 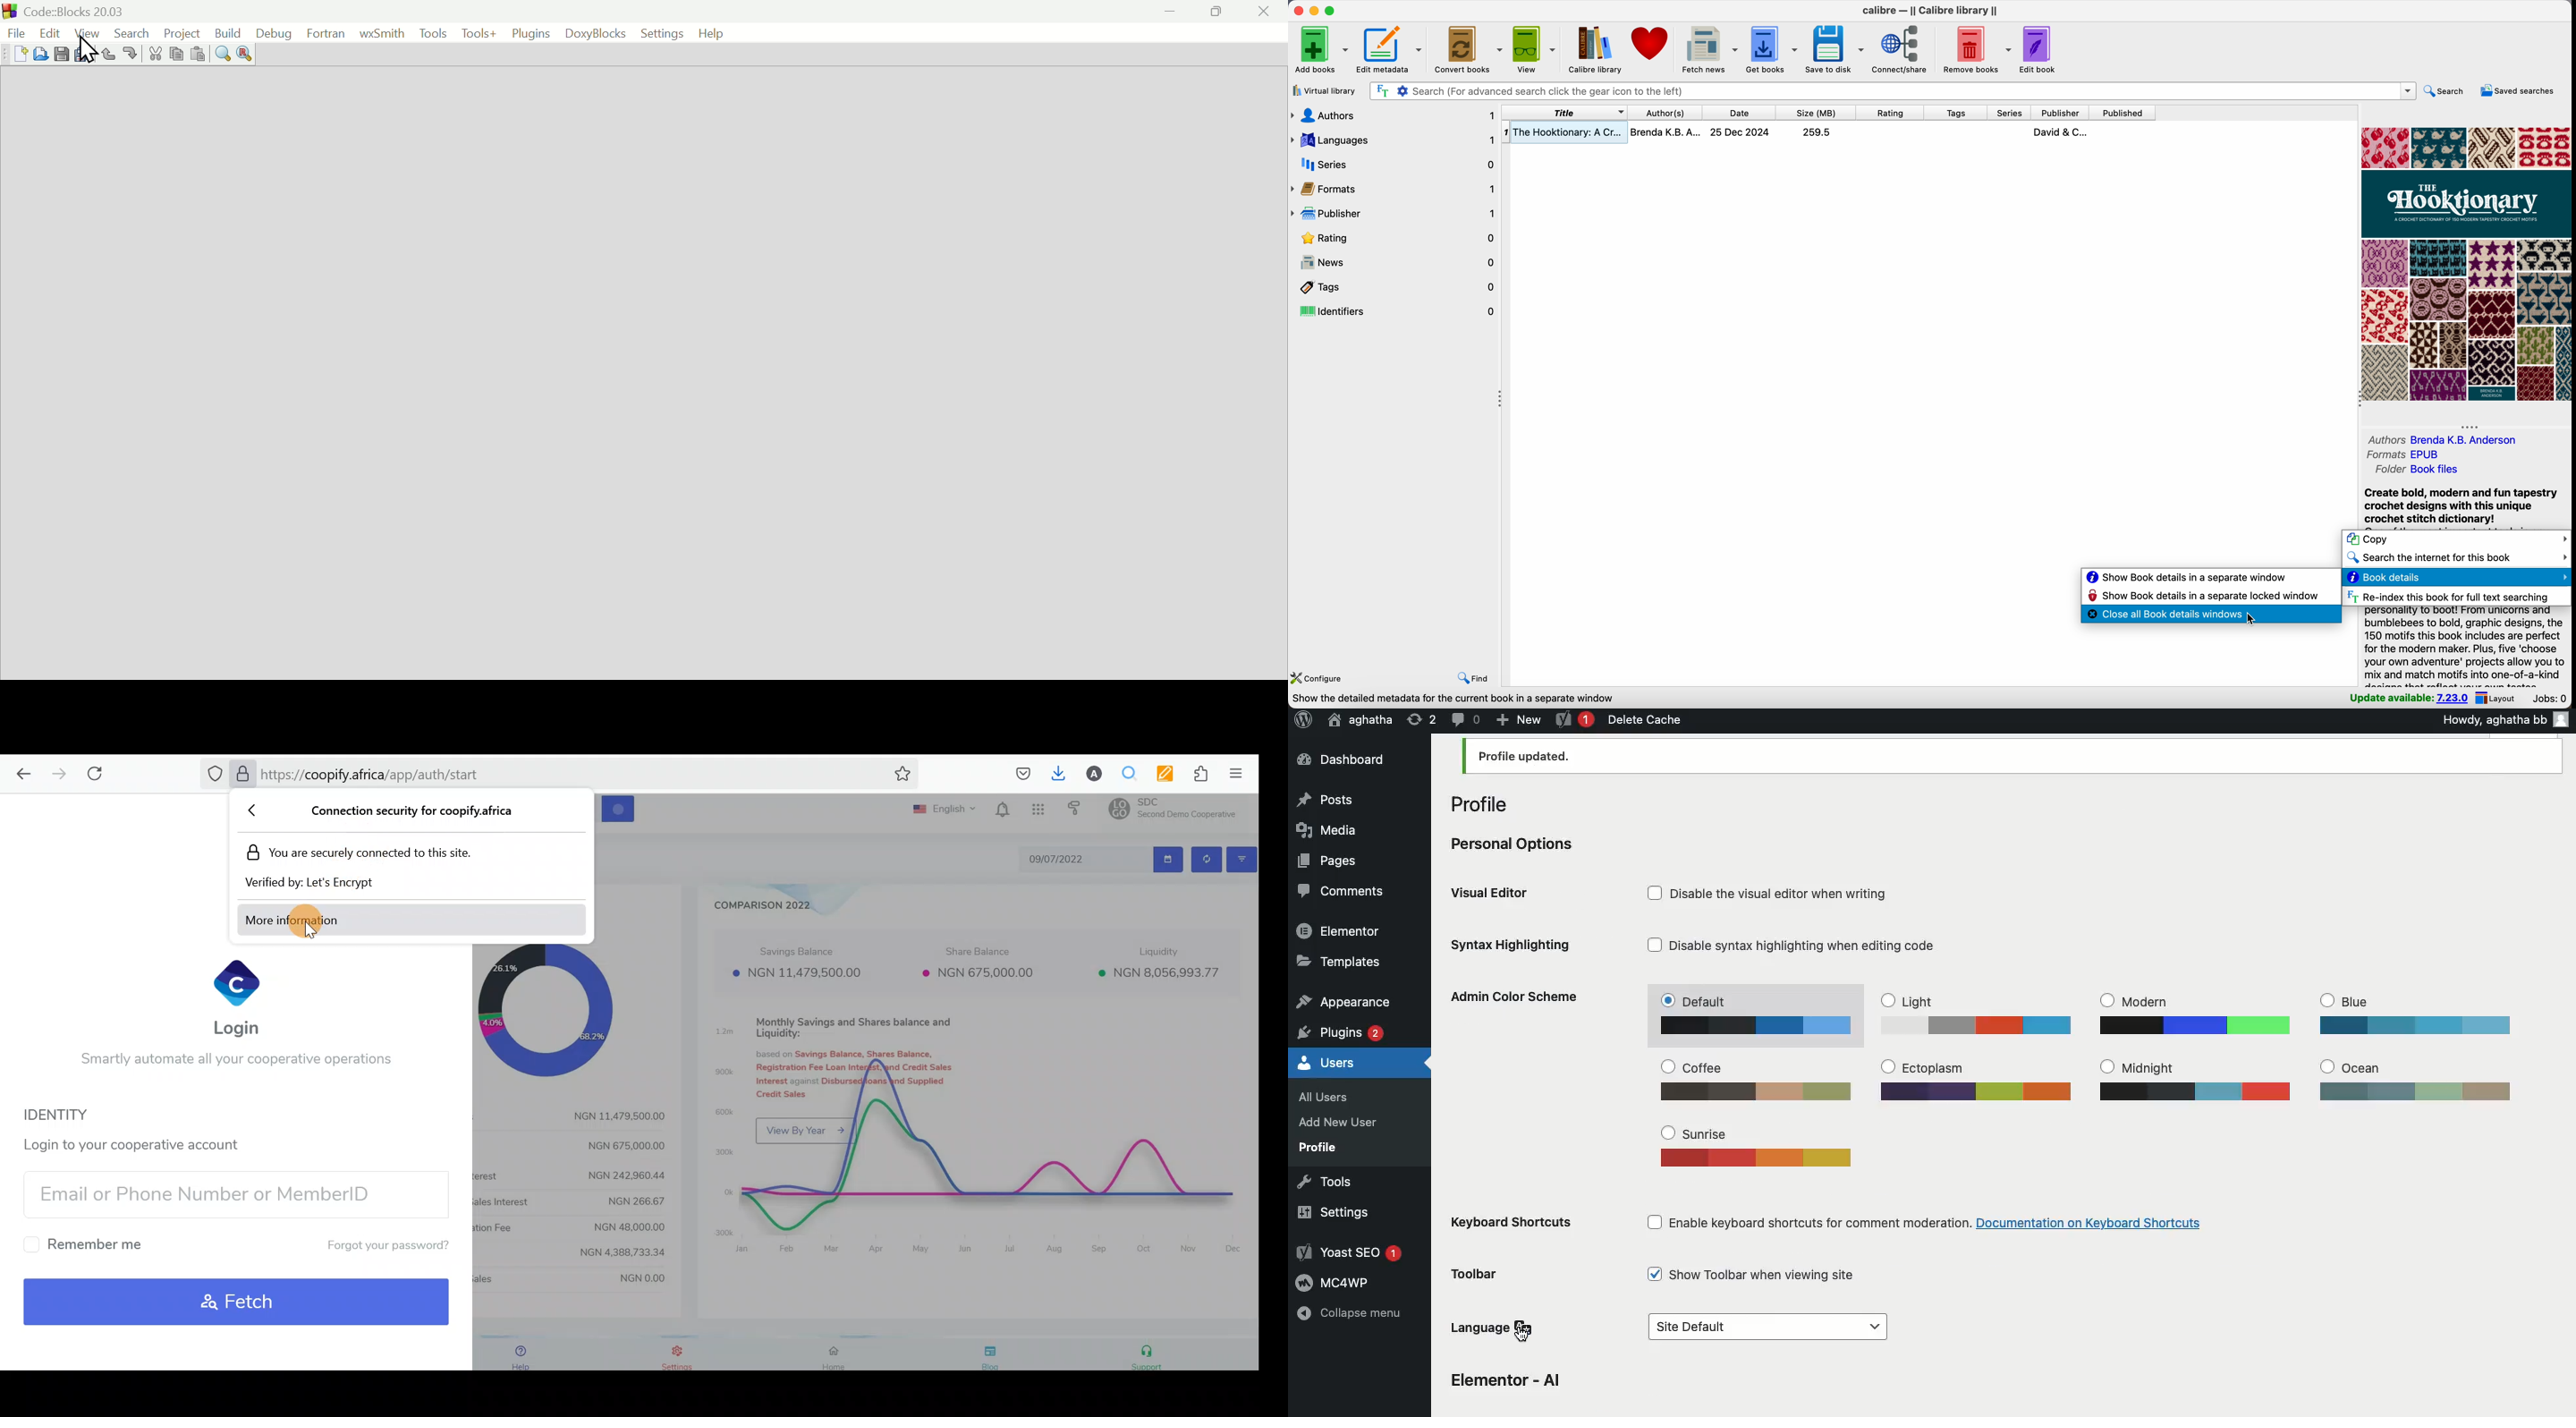 I want to click on copy, so click(x=2456, y=540).